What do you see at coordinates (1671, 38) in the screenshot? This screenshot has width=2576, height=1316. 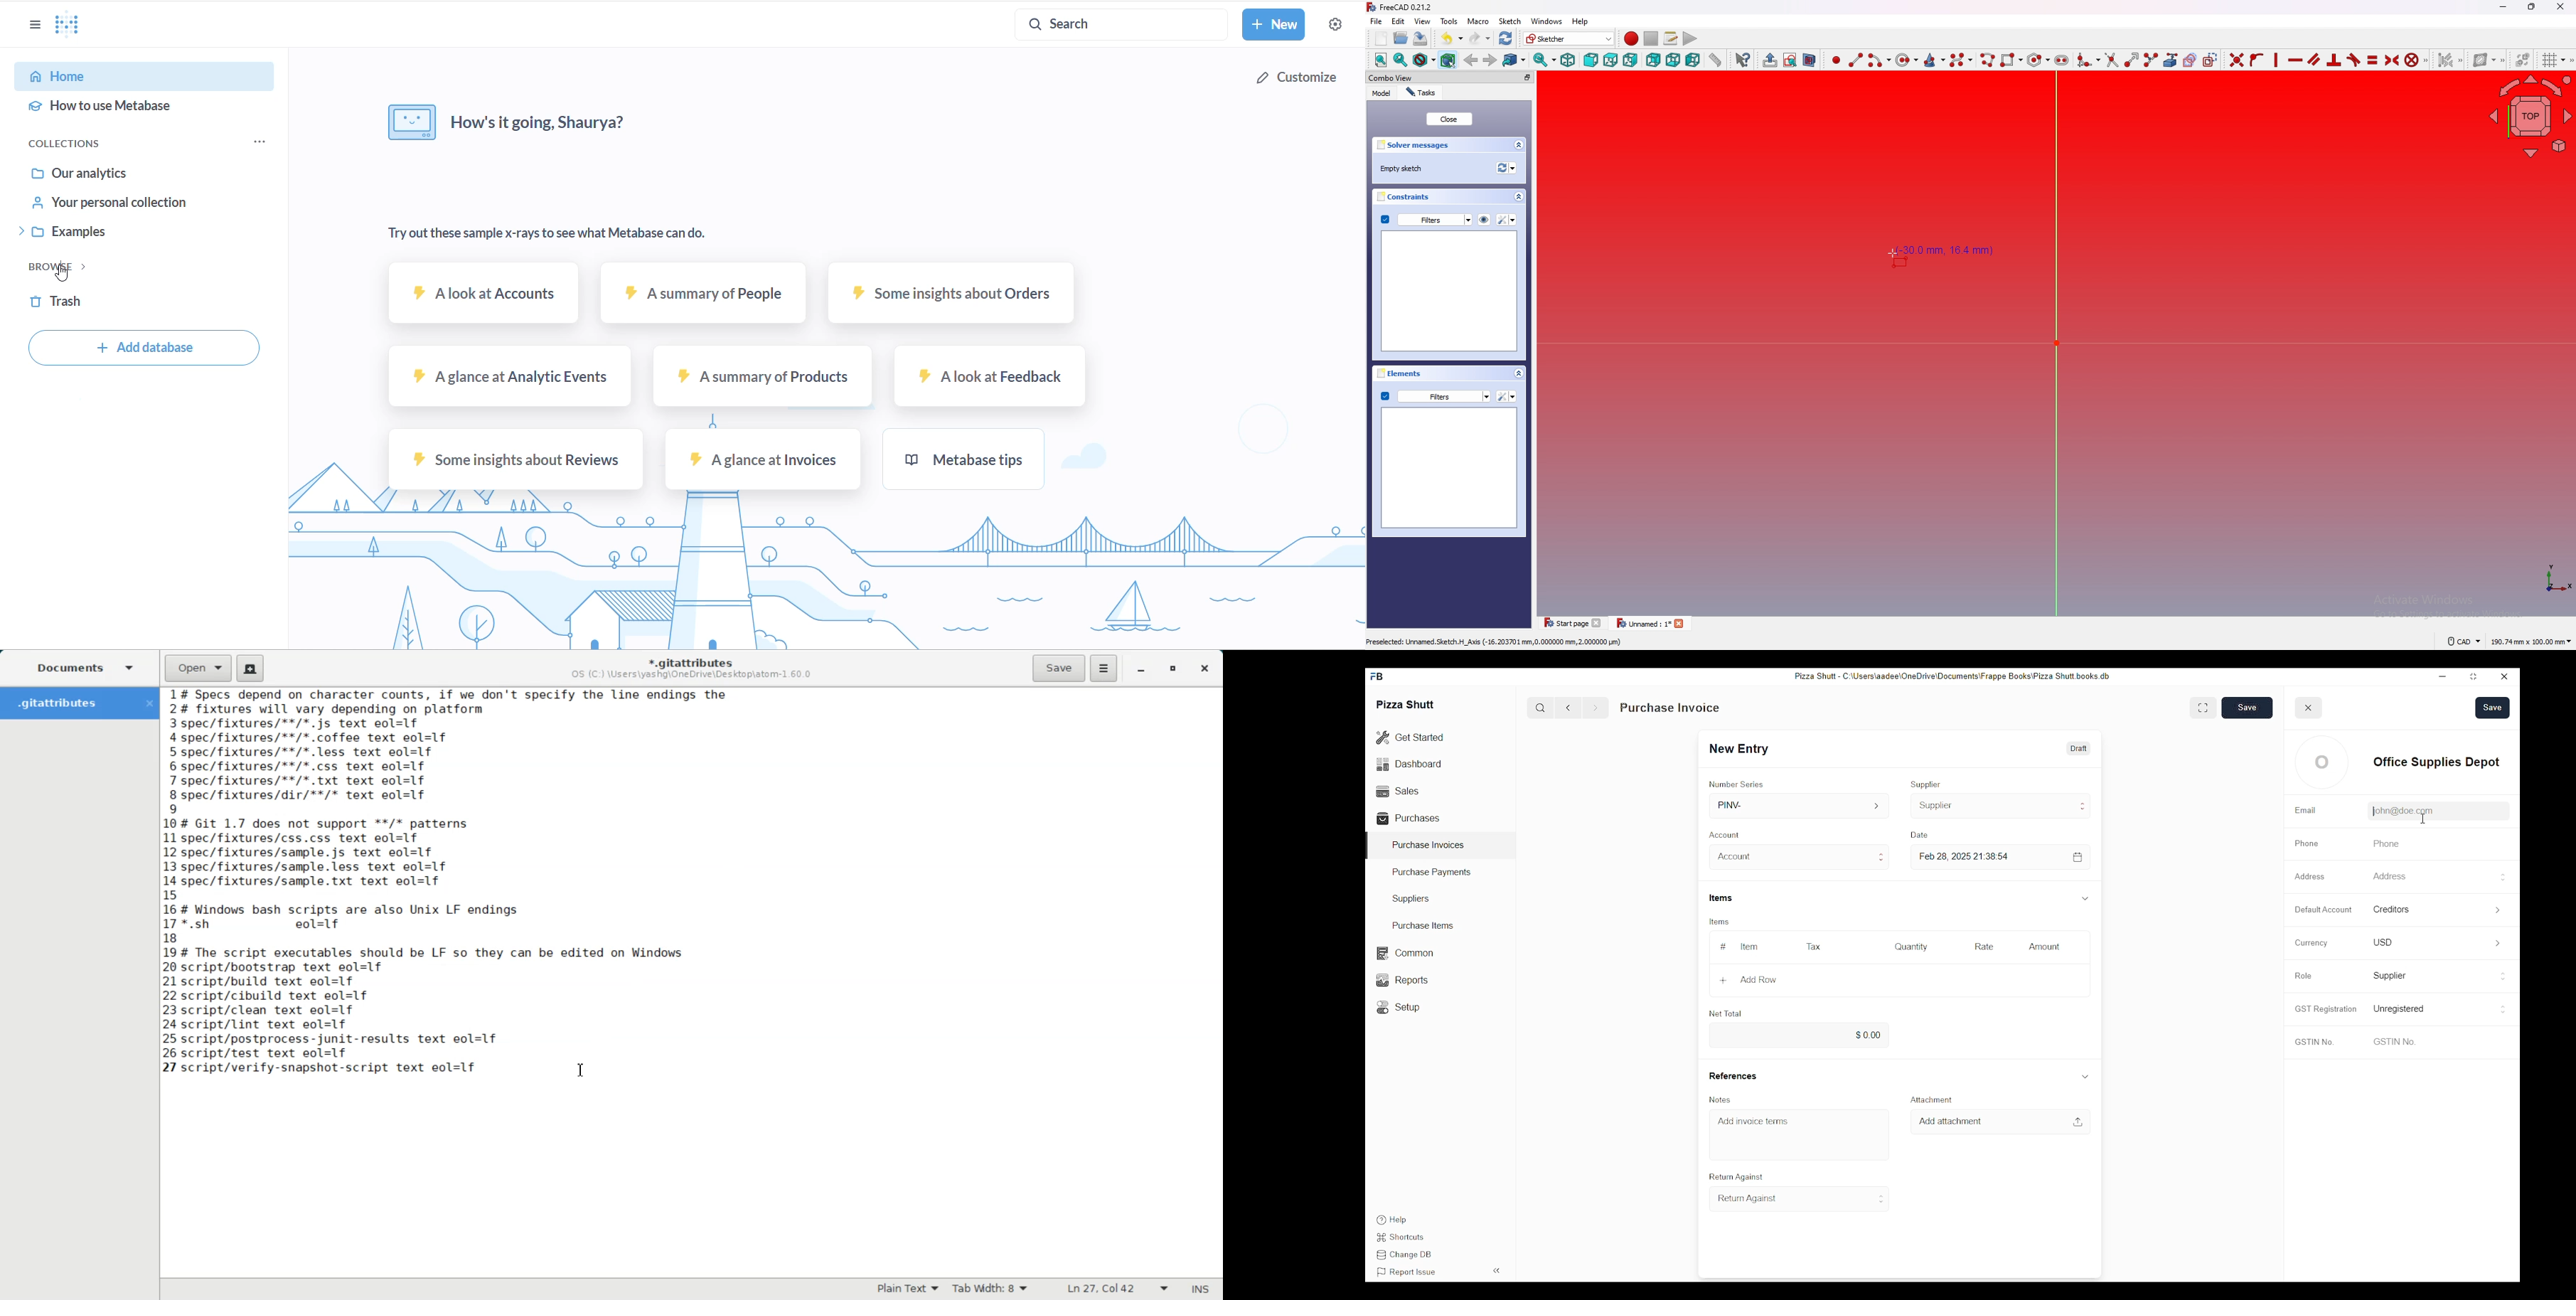 I see `macros` at bounding box center [1671, 38].